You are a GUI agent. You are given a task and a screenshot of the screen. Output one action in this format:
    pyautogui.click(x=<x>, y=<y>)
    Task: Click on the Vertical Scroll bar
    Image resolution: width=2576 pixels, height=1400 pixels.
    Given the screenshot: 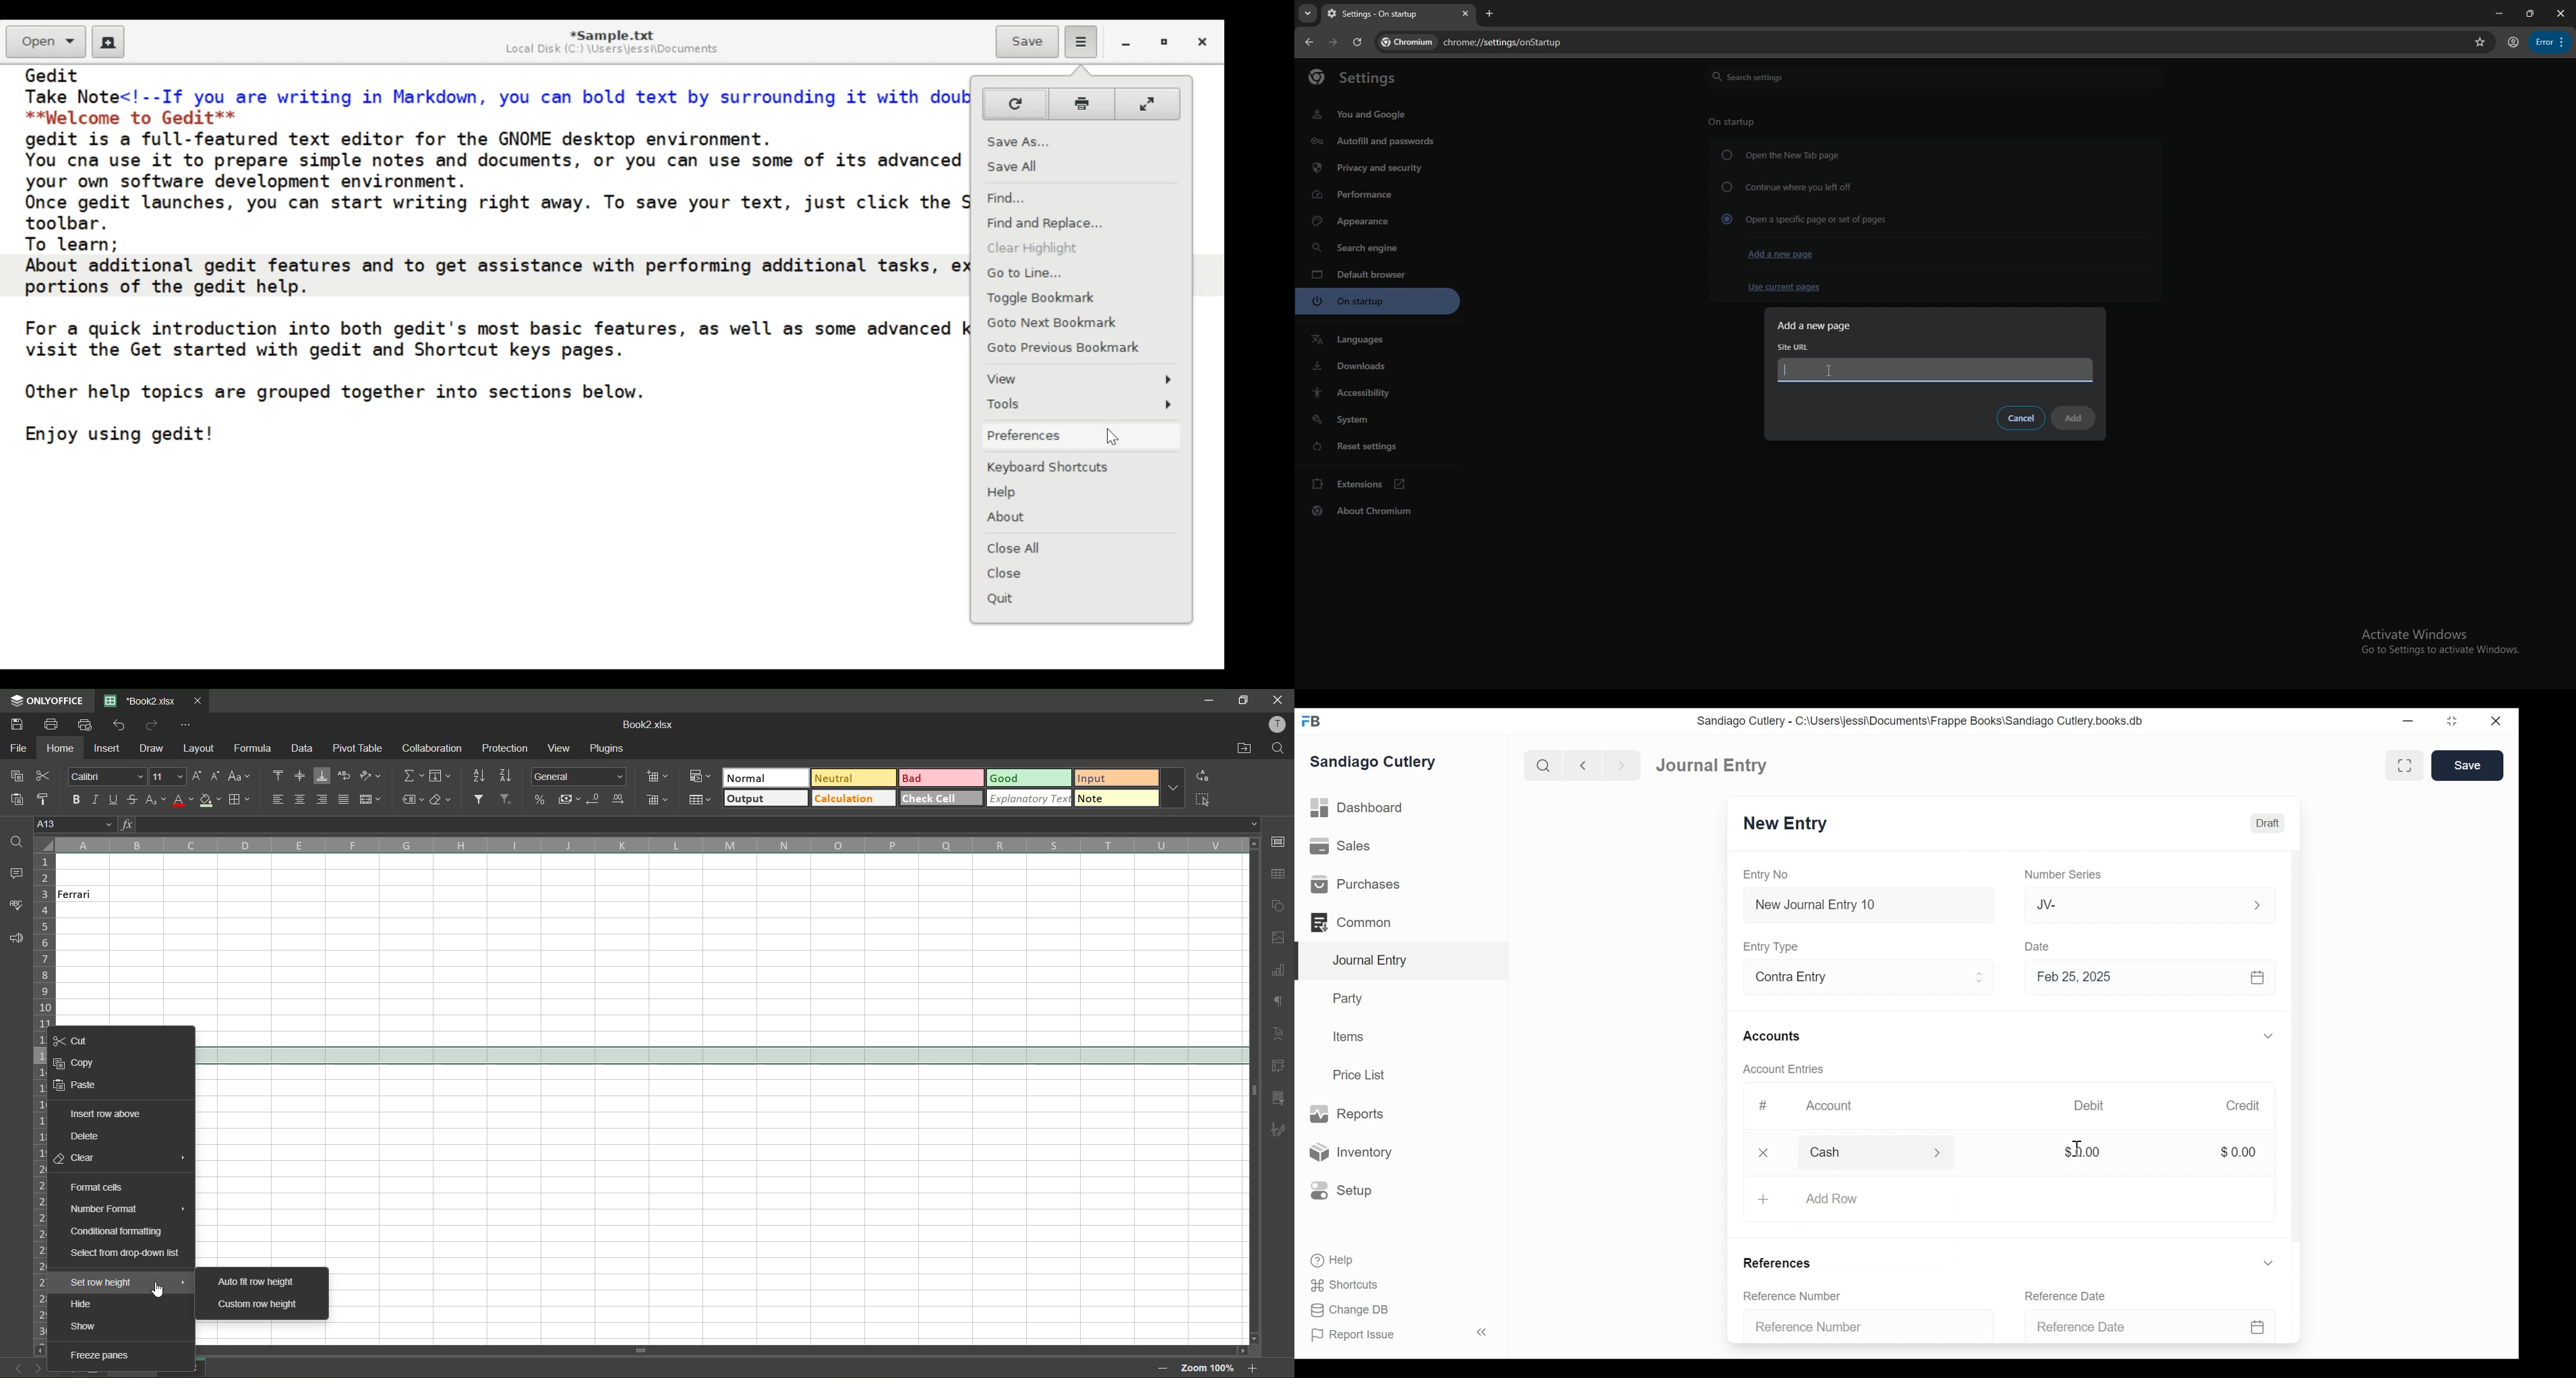 What is the action you would take?
    pyautogui.click(x=2299, y=1054)
    